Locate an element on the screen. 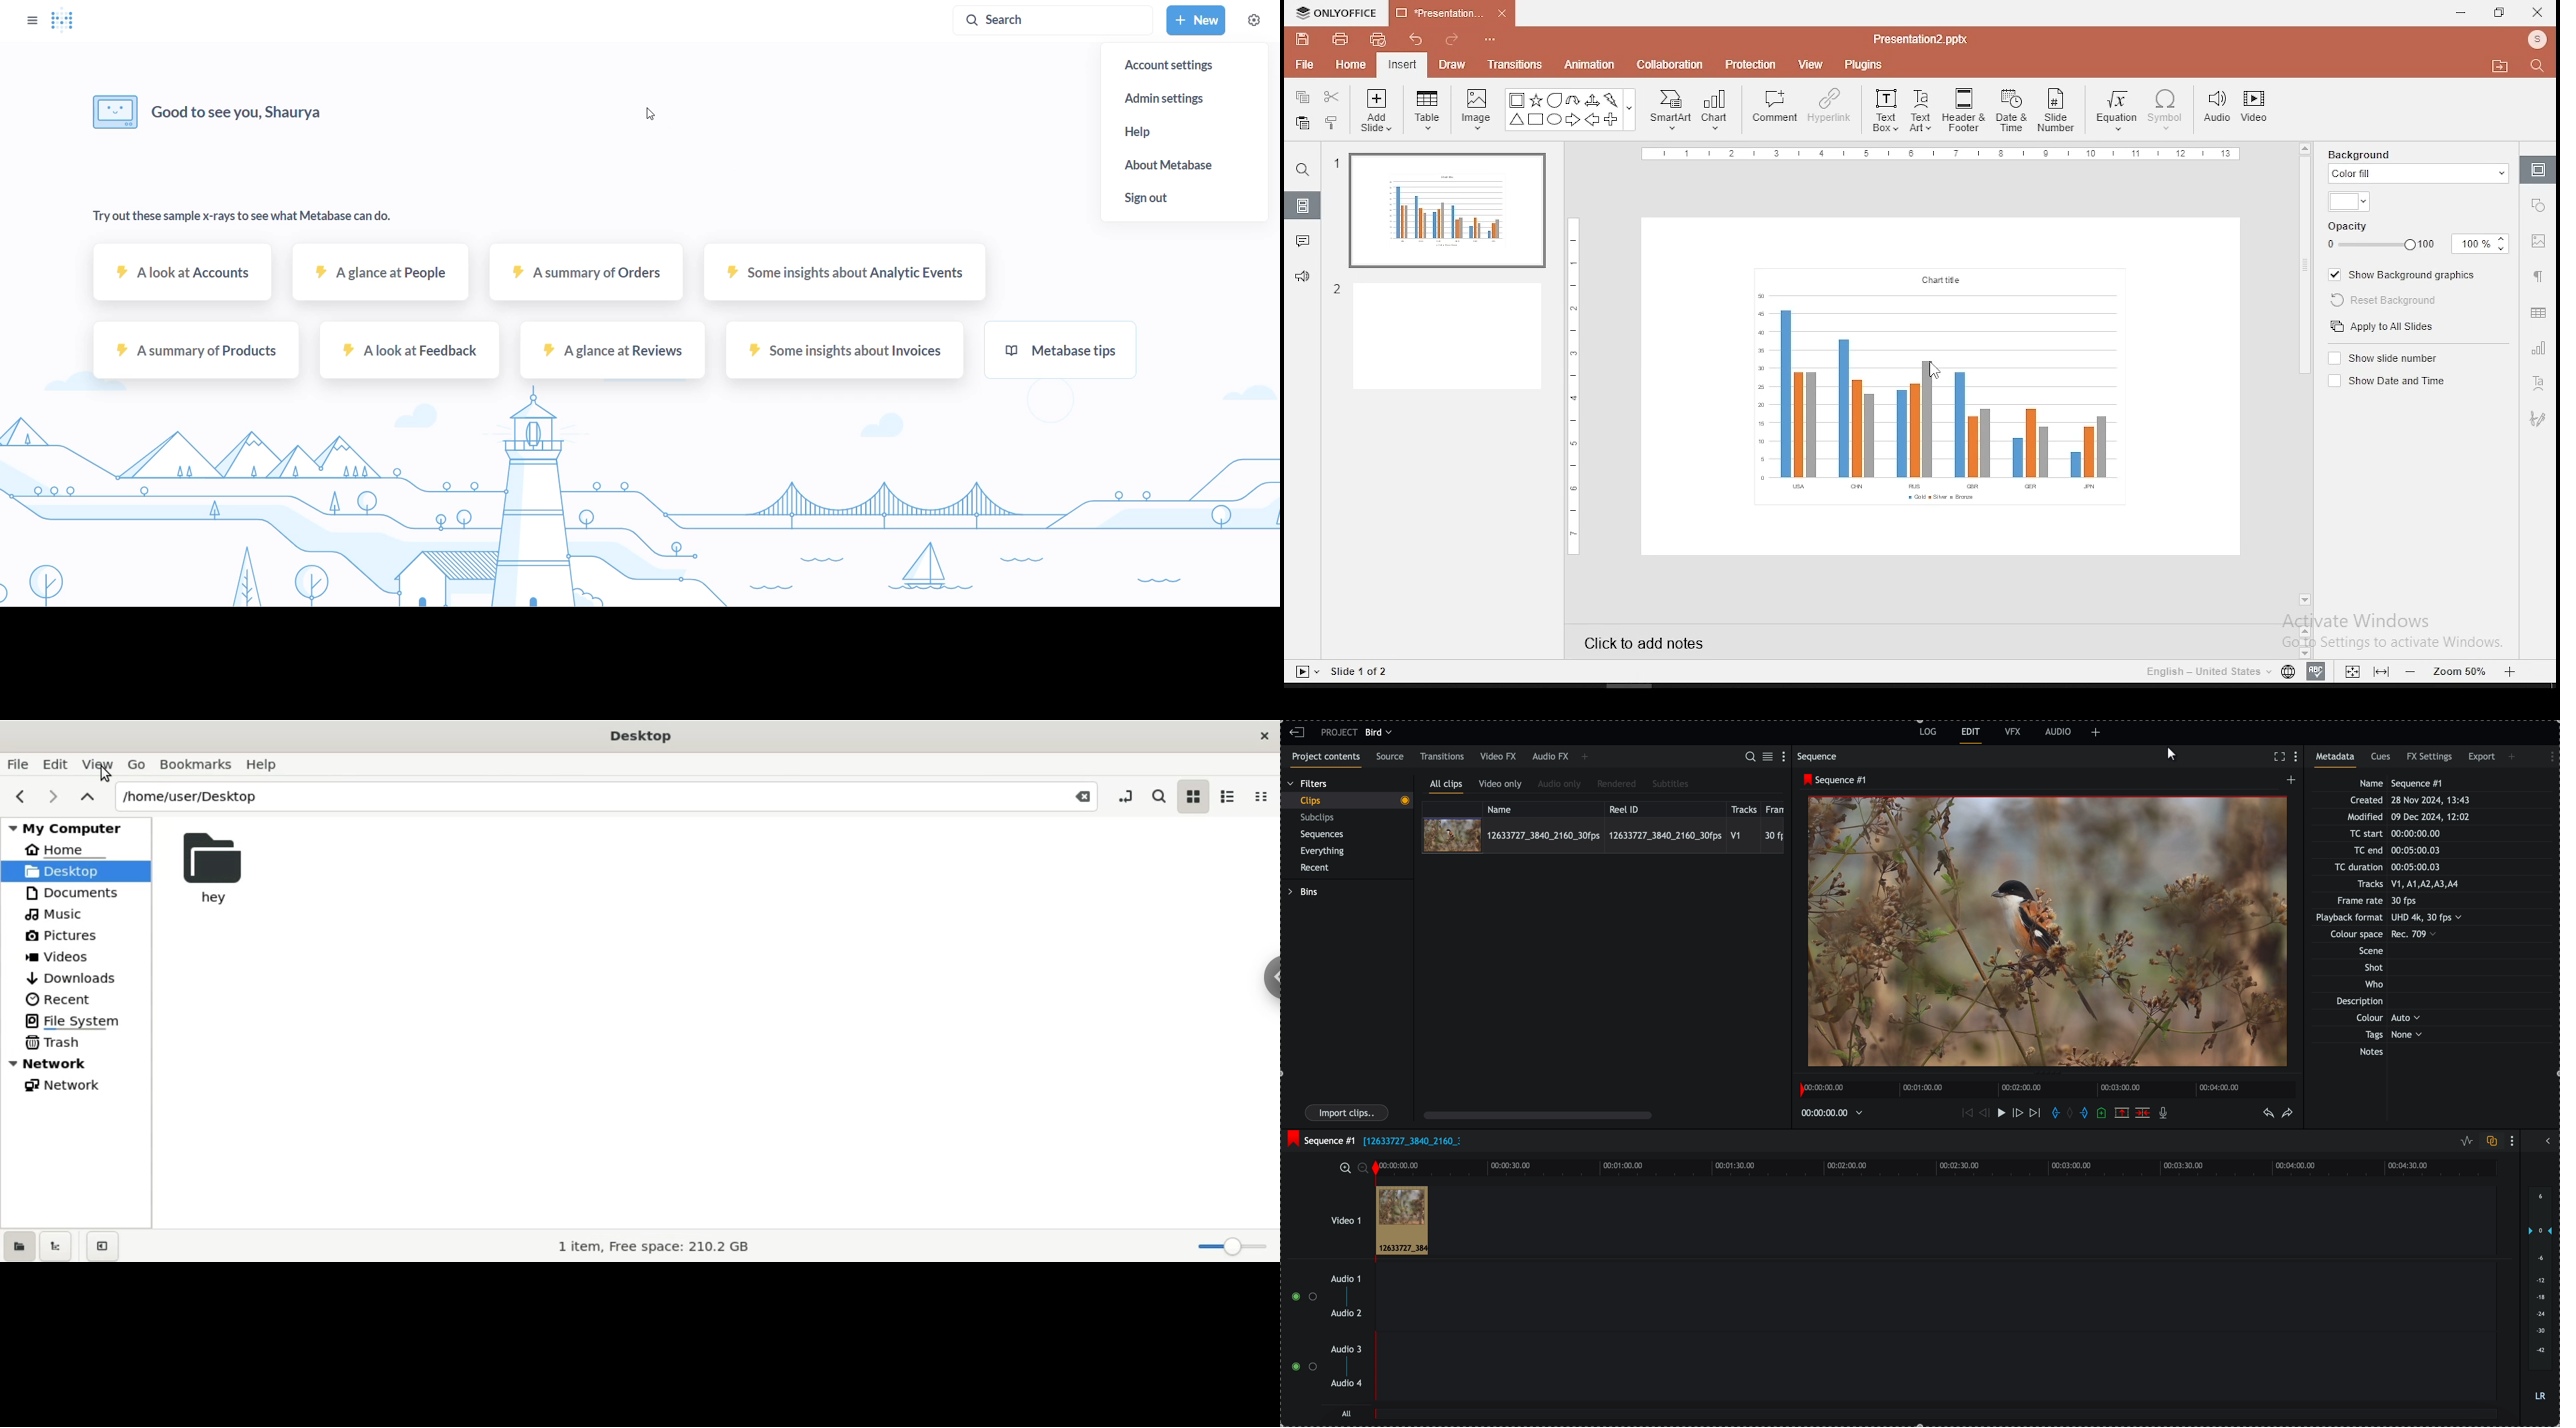 The width and height of the screenshot is (2576, 1428). Try out these sample x-rays to see what Metabase can do. is located at coordinates (243, 222).